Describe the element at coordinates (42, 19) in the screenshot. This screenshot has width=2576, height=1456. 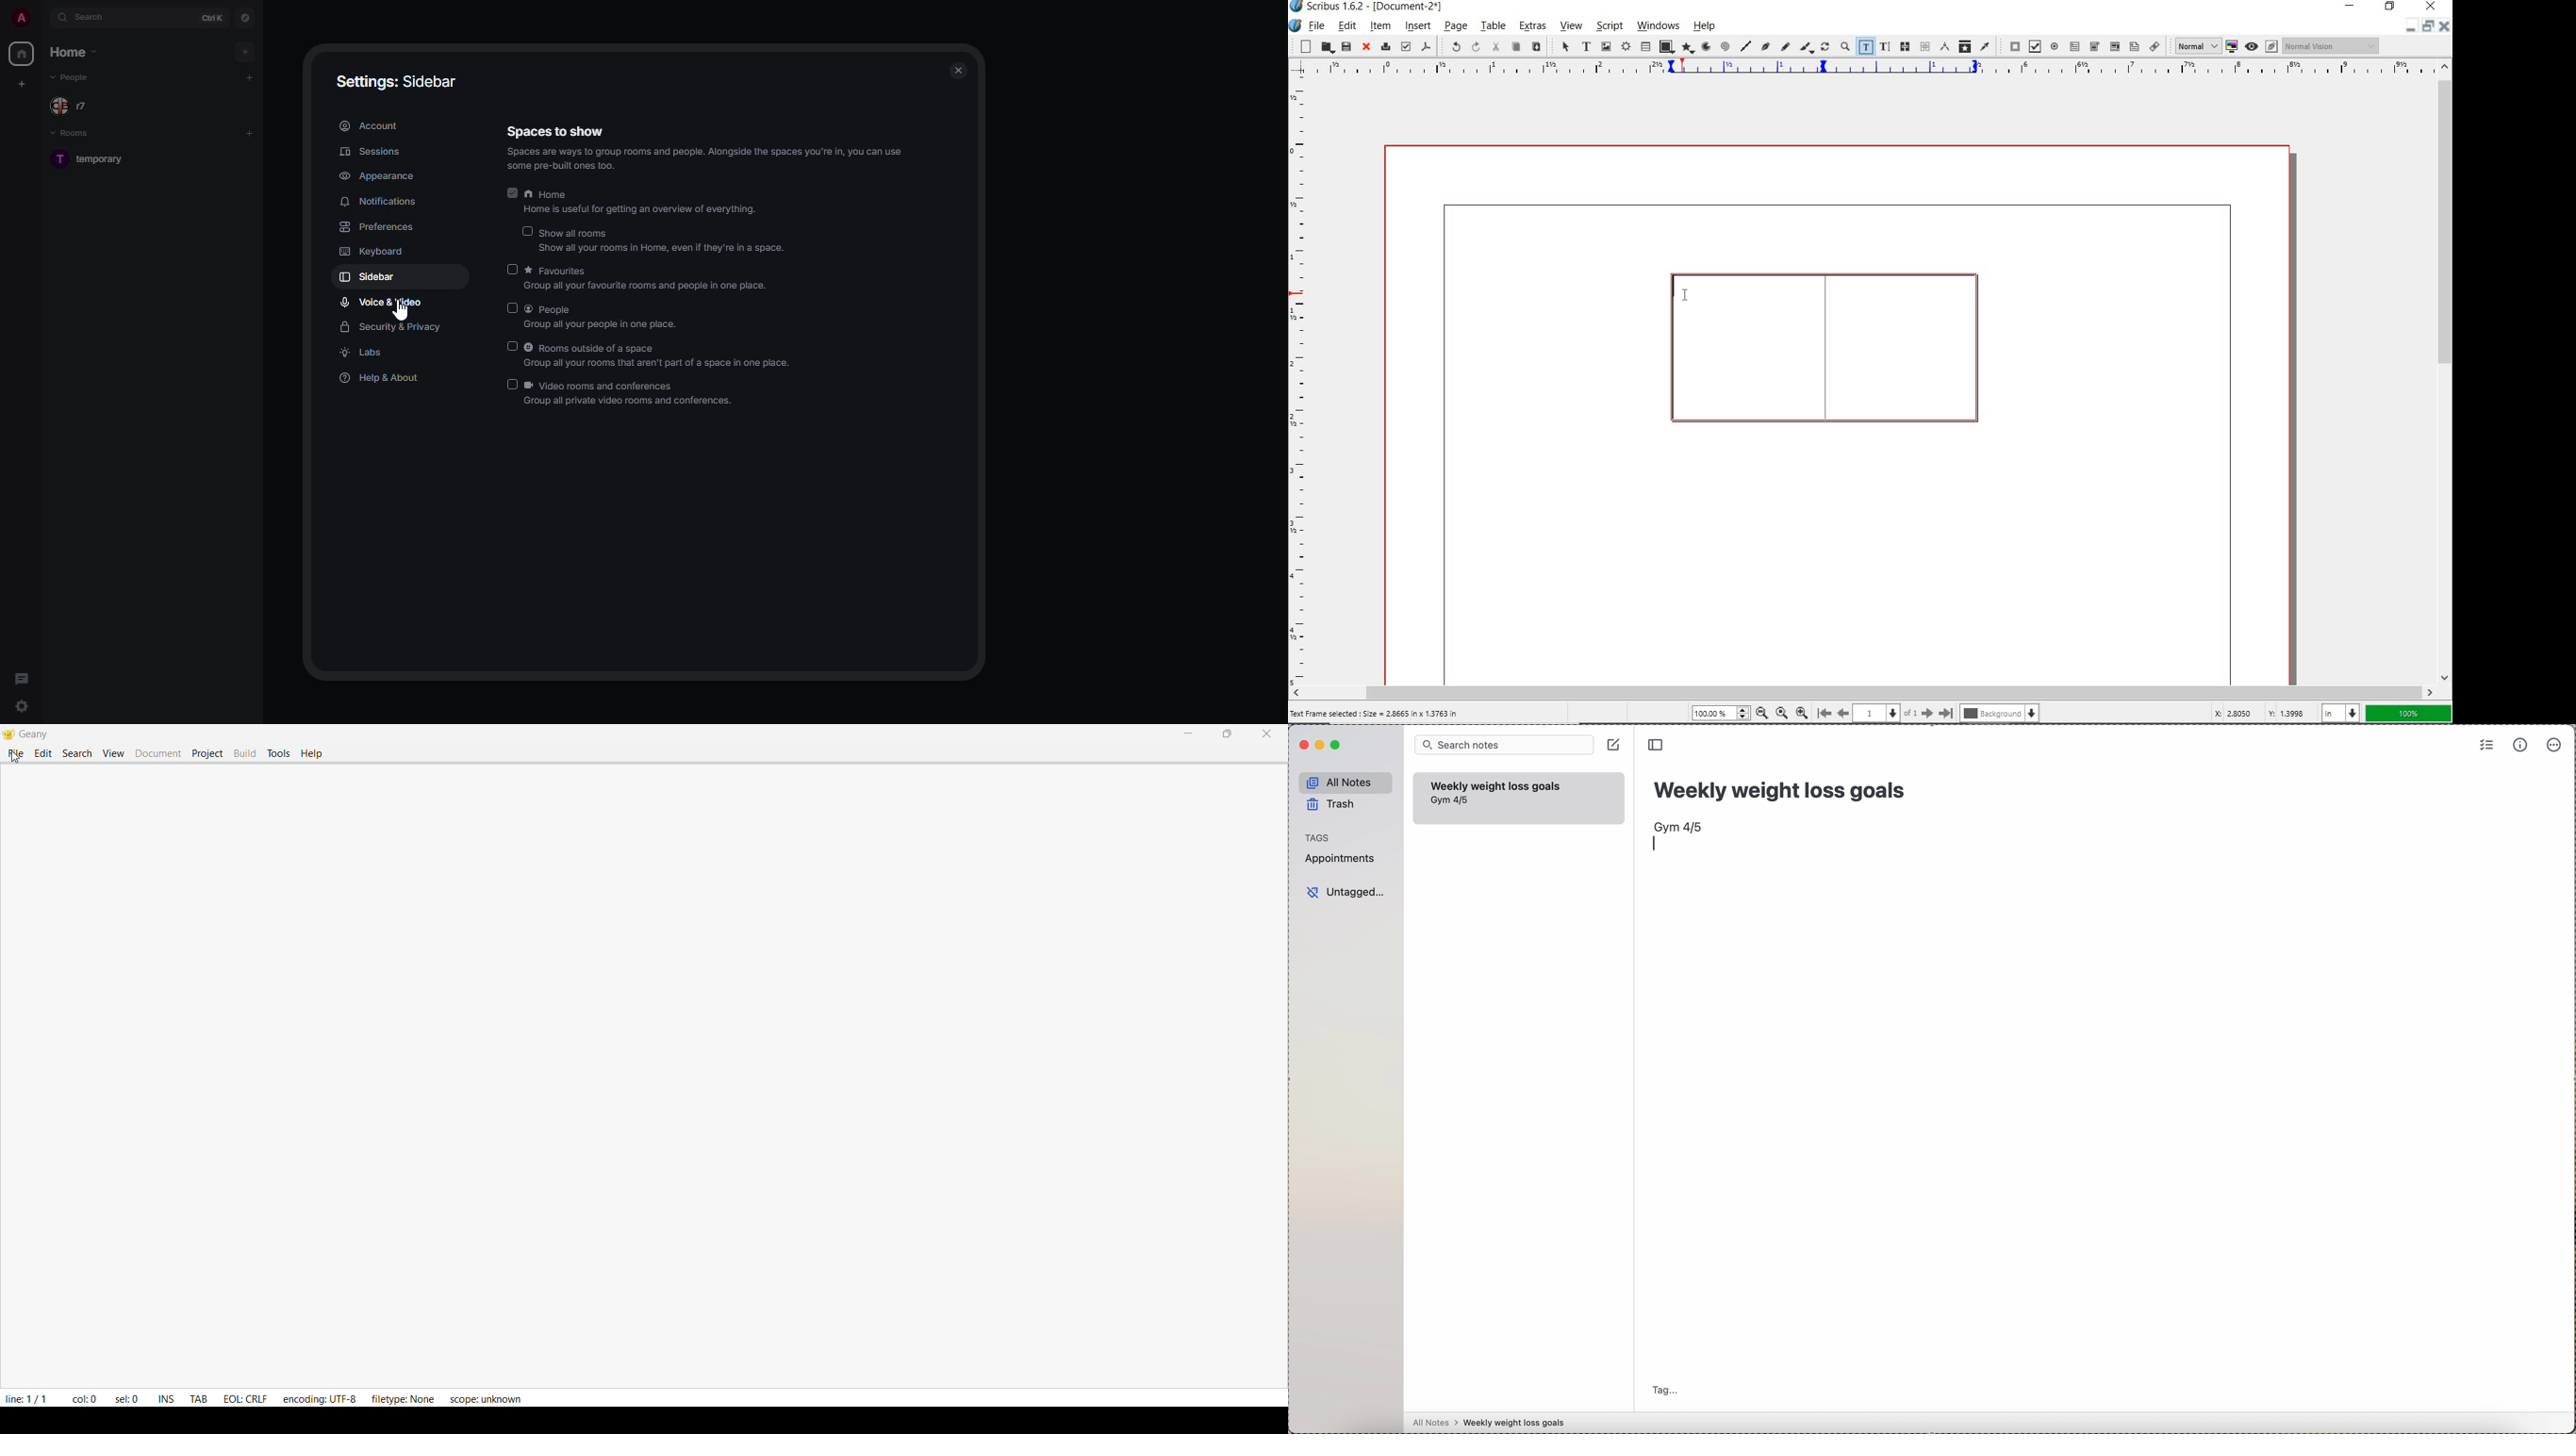
I see `expand` at that location.